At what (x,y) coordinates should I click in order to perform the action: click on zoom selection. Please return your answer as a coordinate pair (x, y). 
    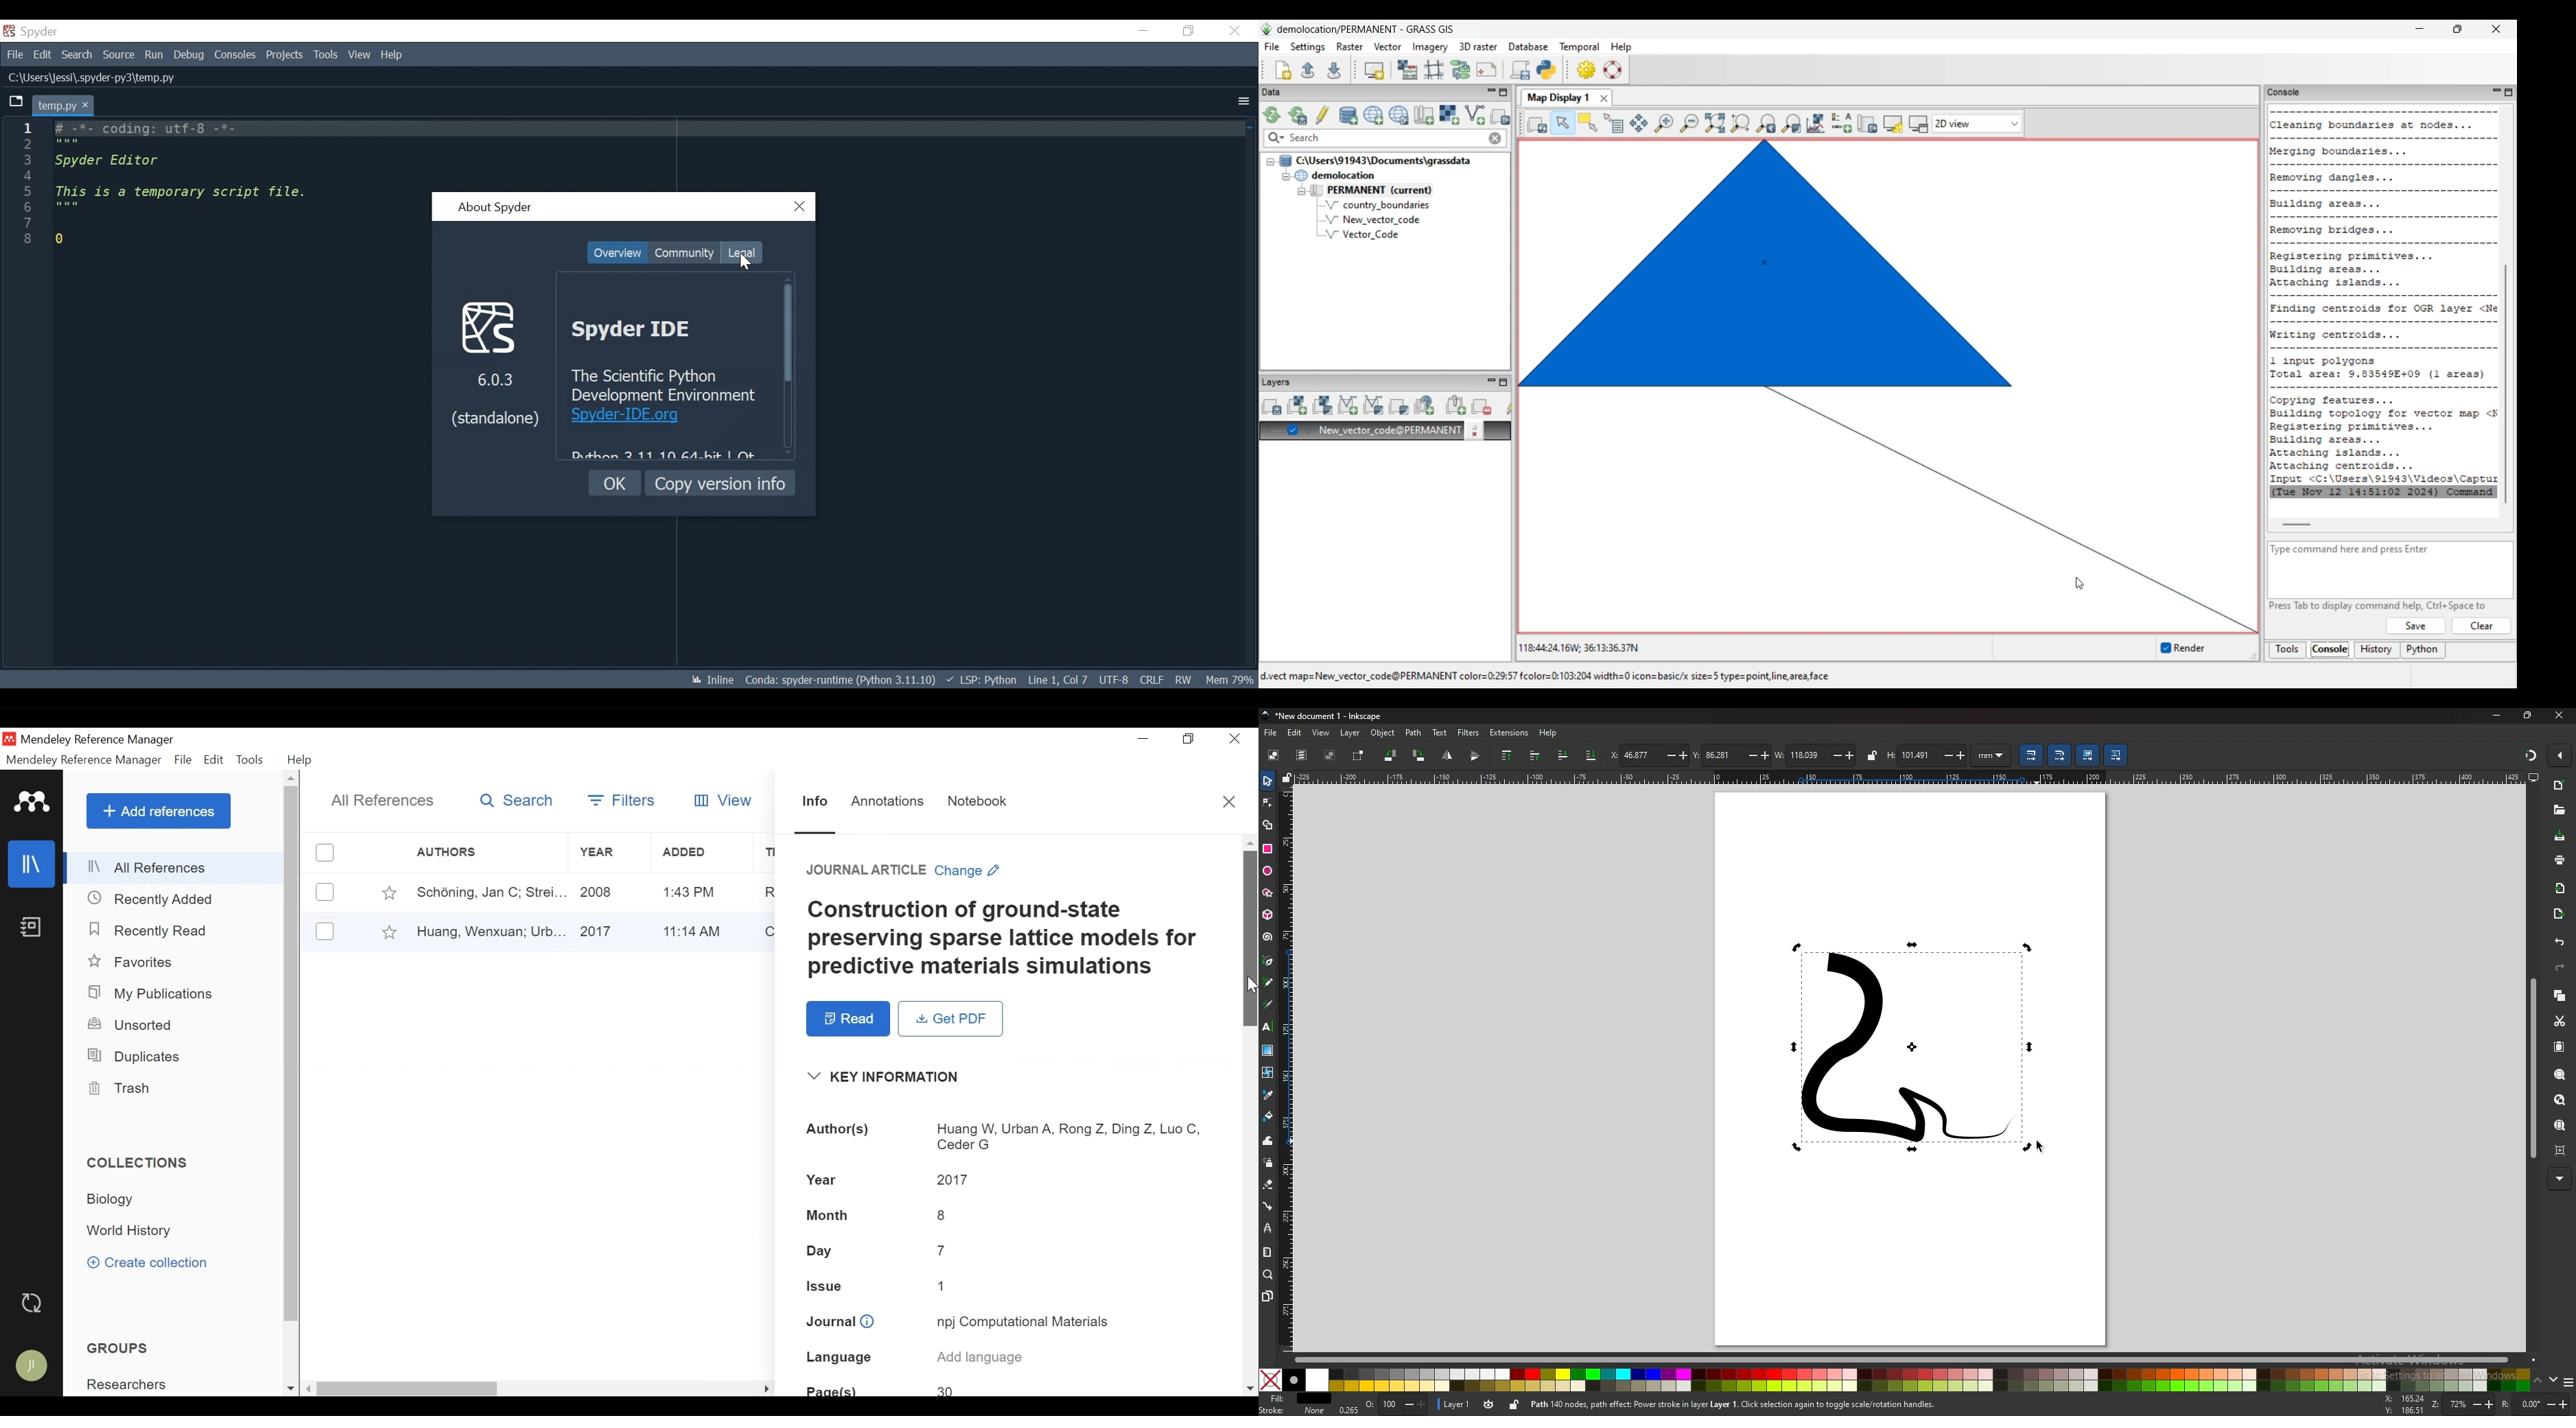
    Looking at the image, I should click on (2558, 1073).